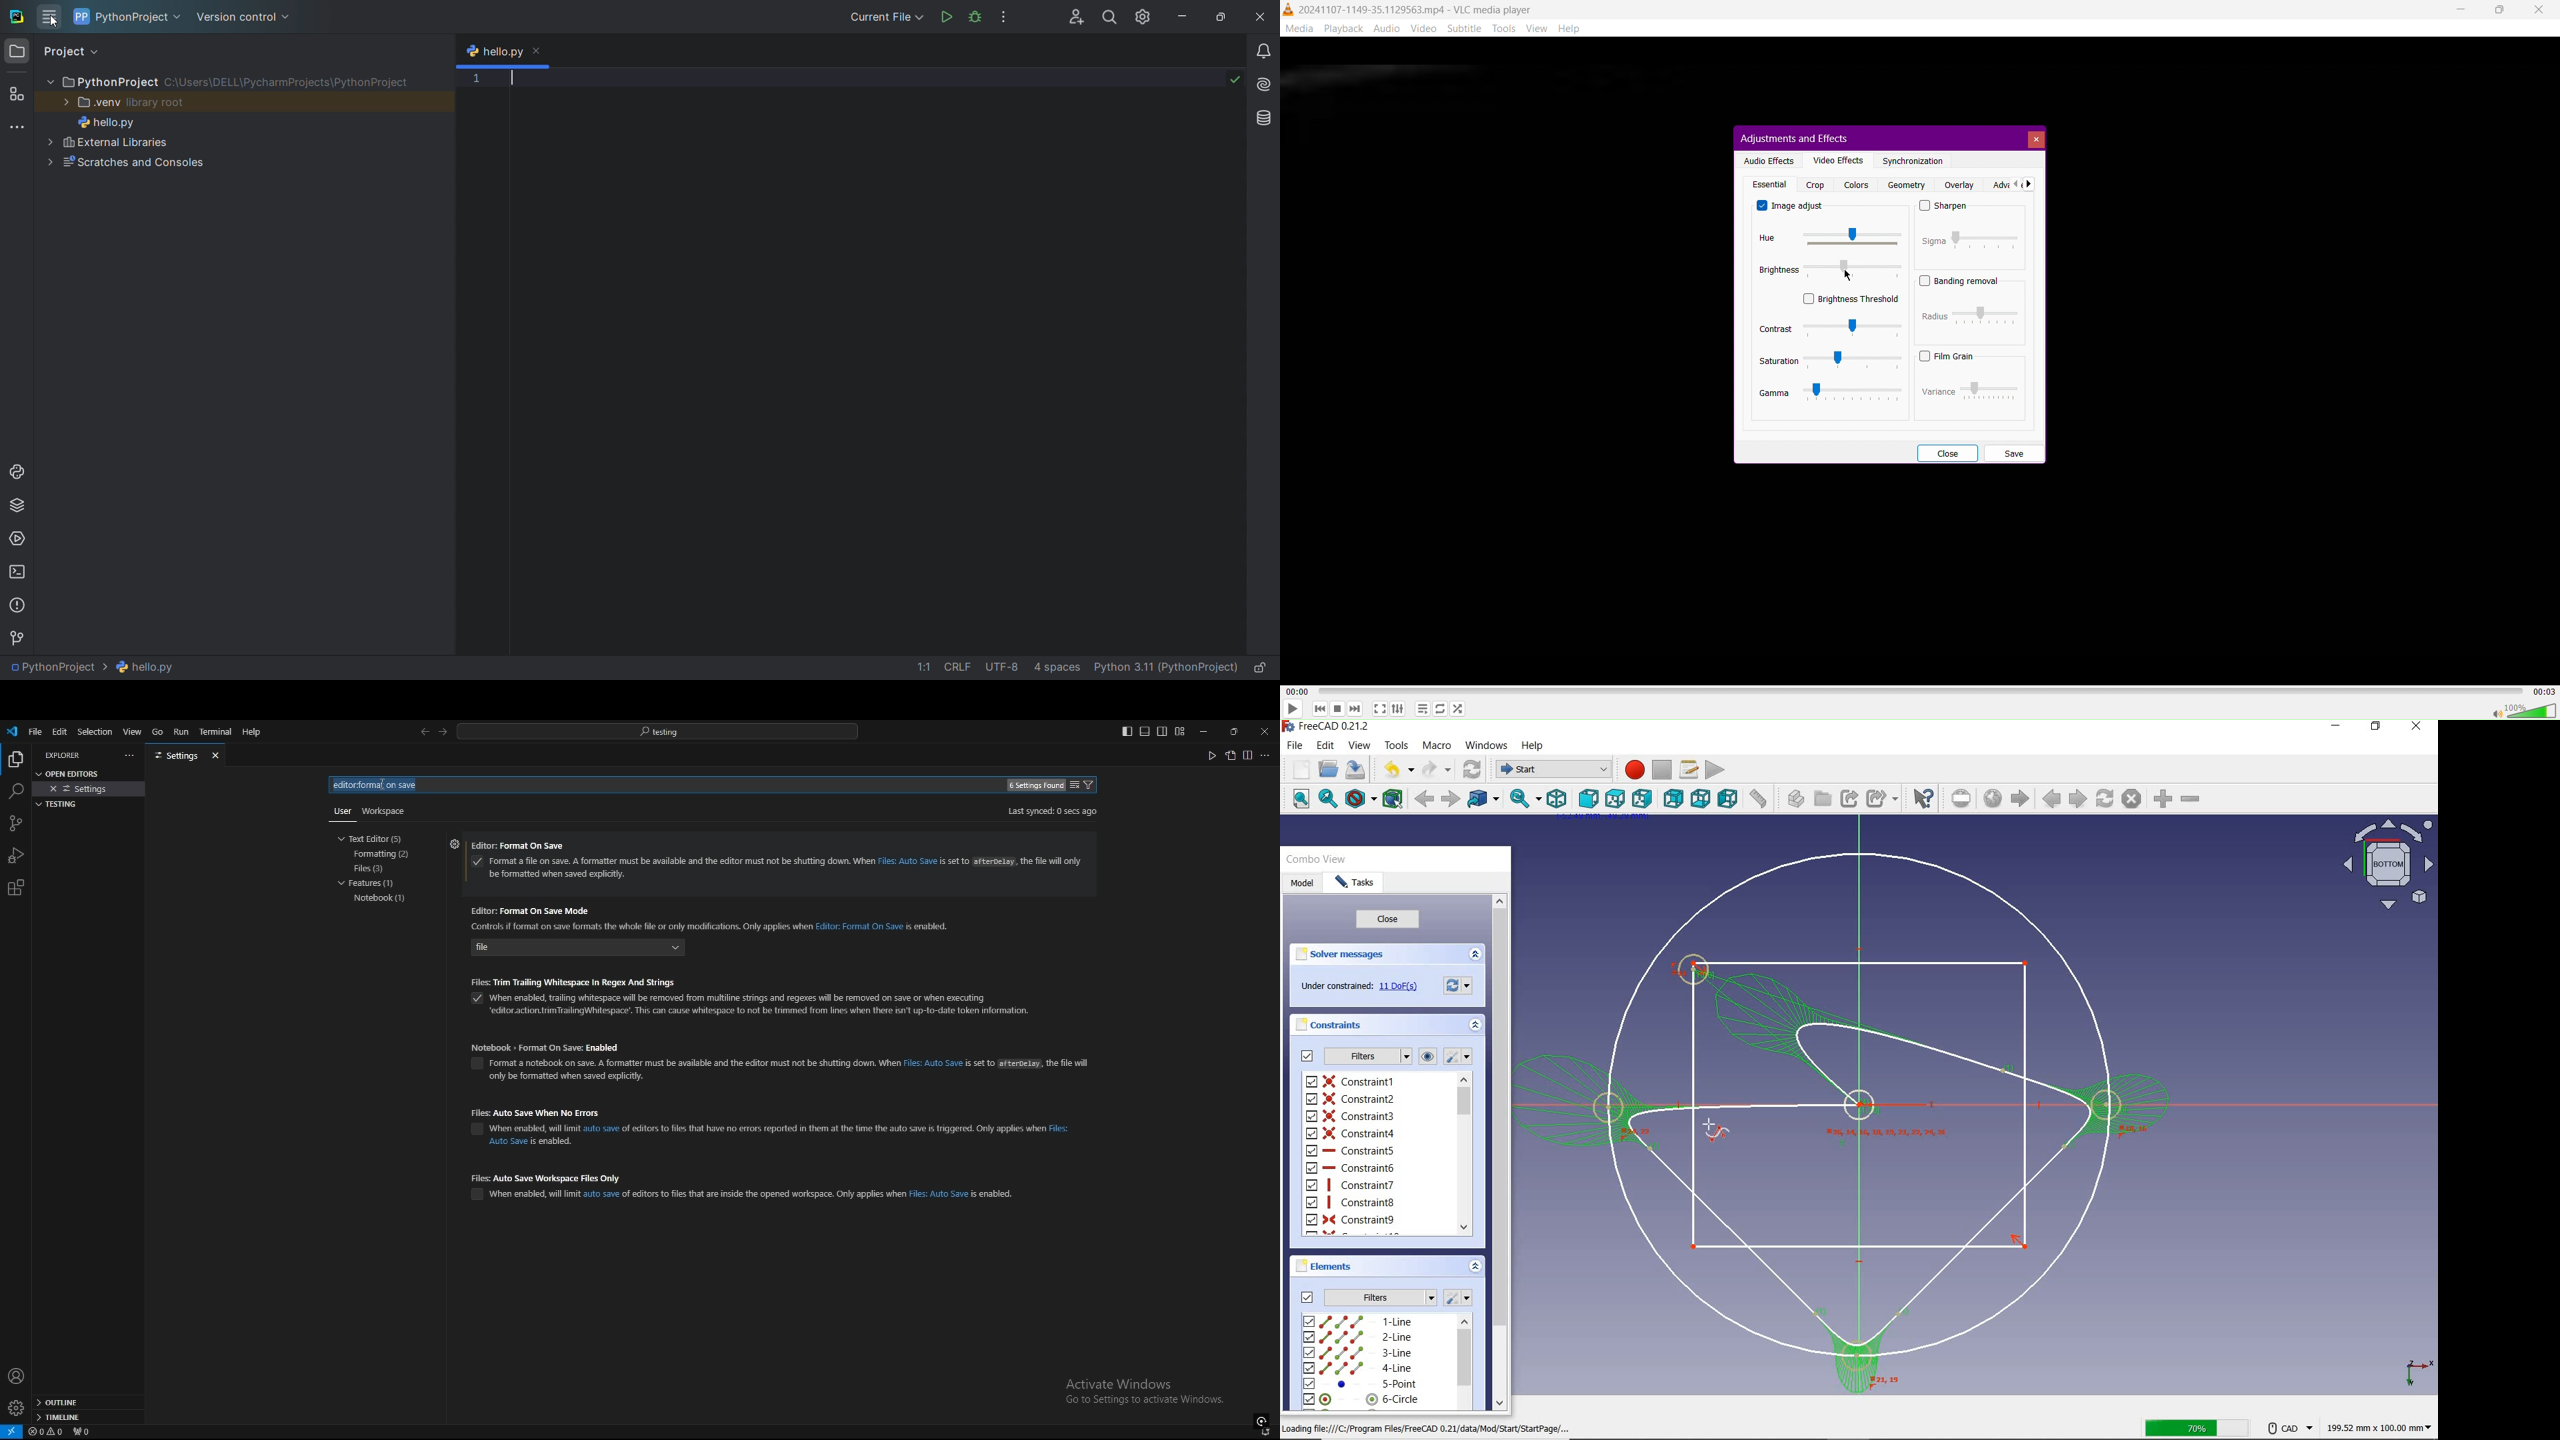 The width and height of the screenshot is (2576, 1456). Describe the element at coordinates (1541, 28) in the screenshot. I see `View` at that location.